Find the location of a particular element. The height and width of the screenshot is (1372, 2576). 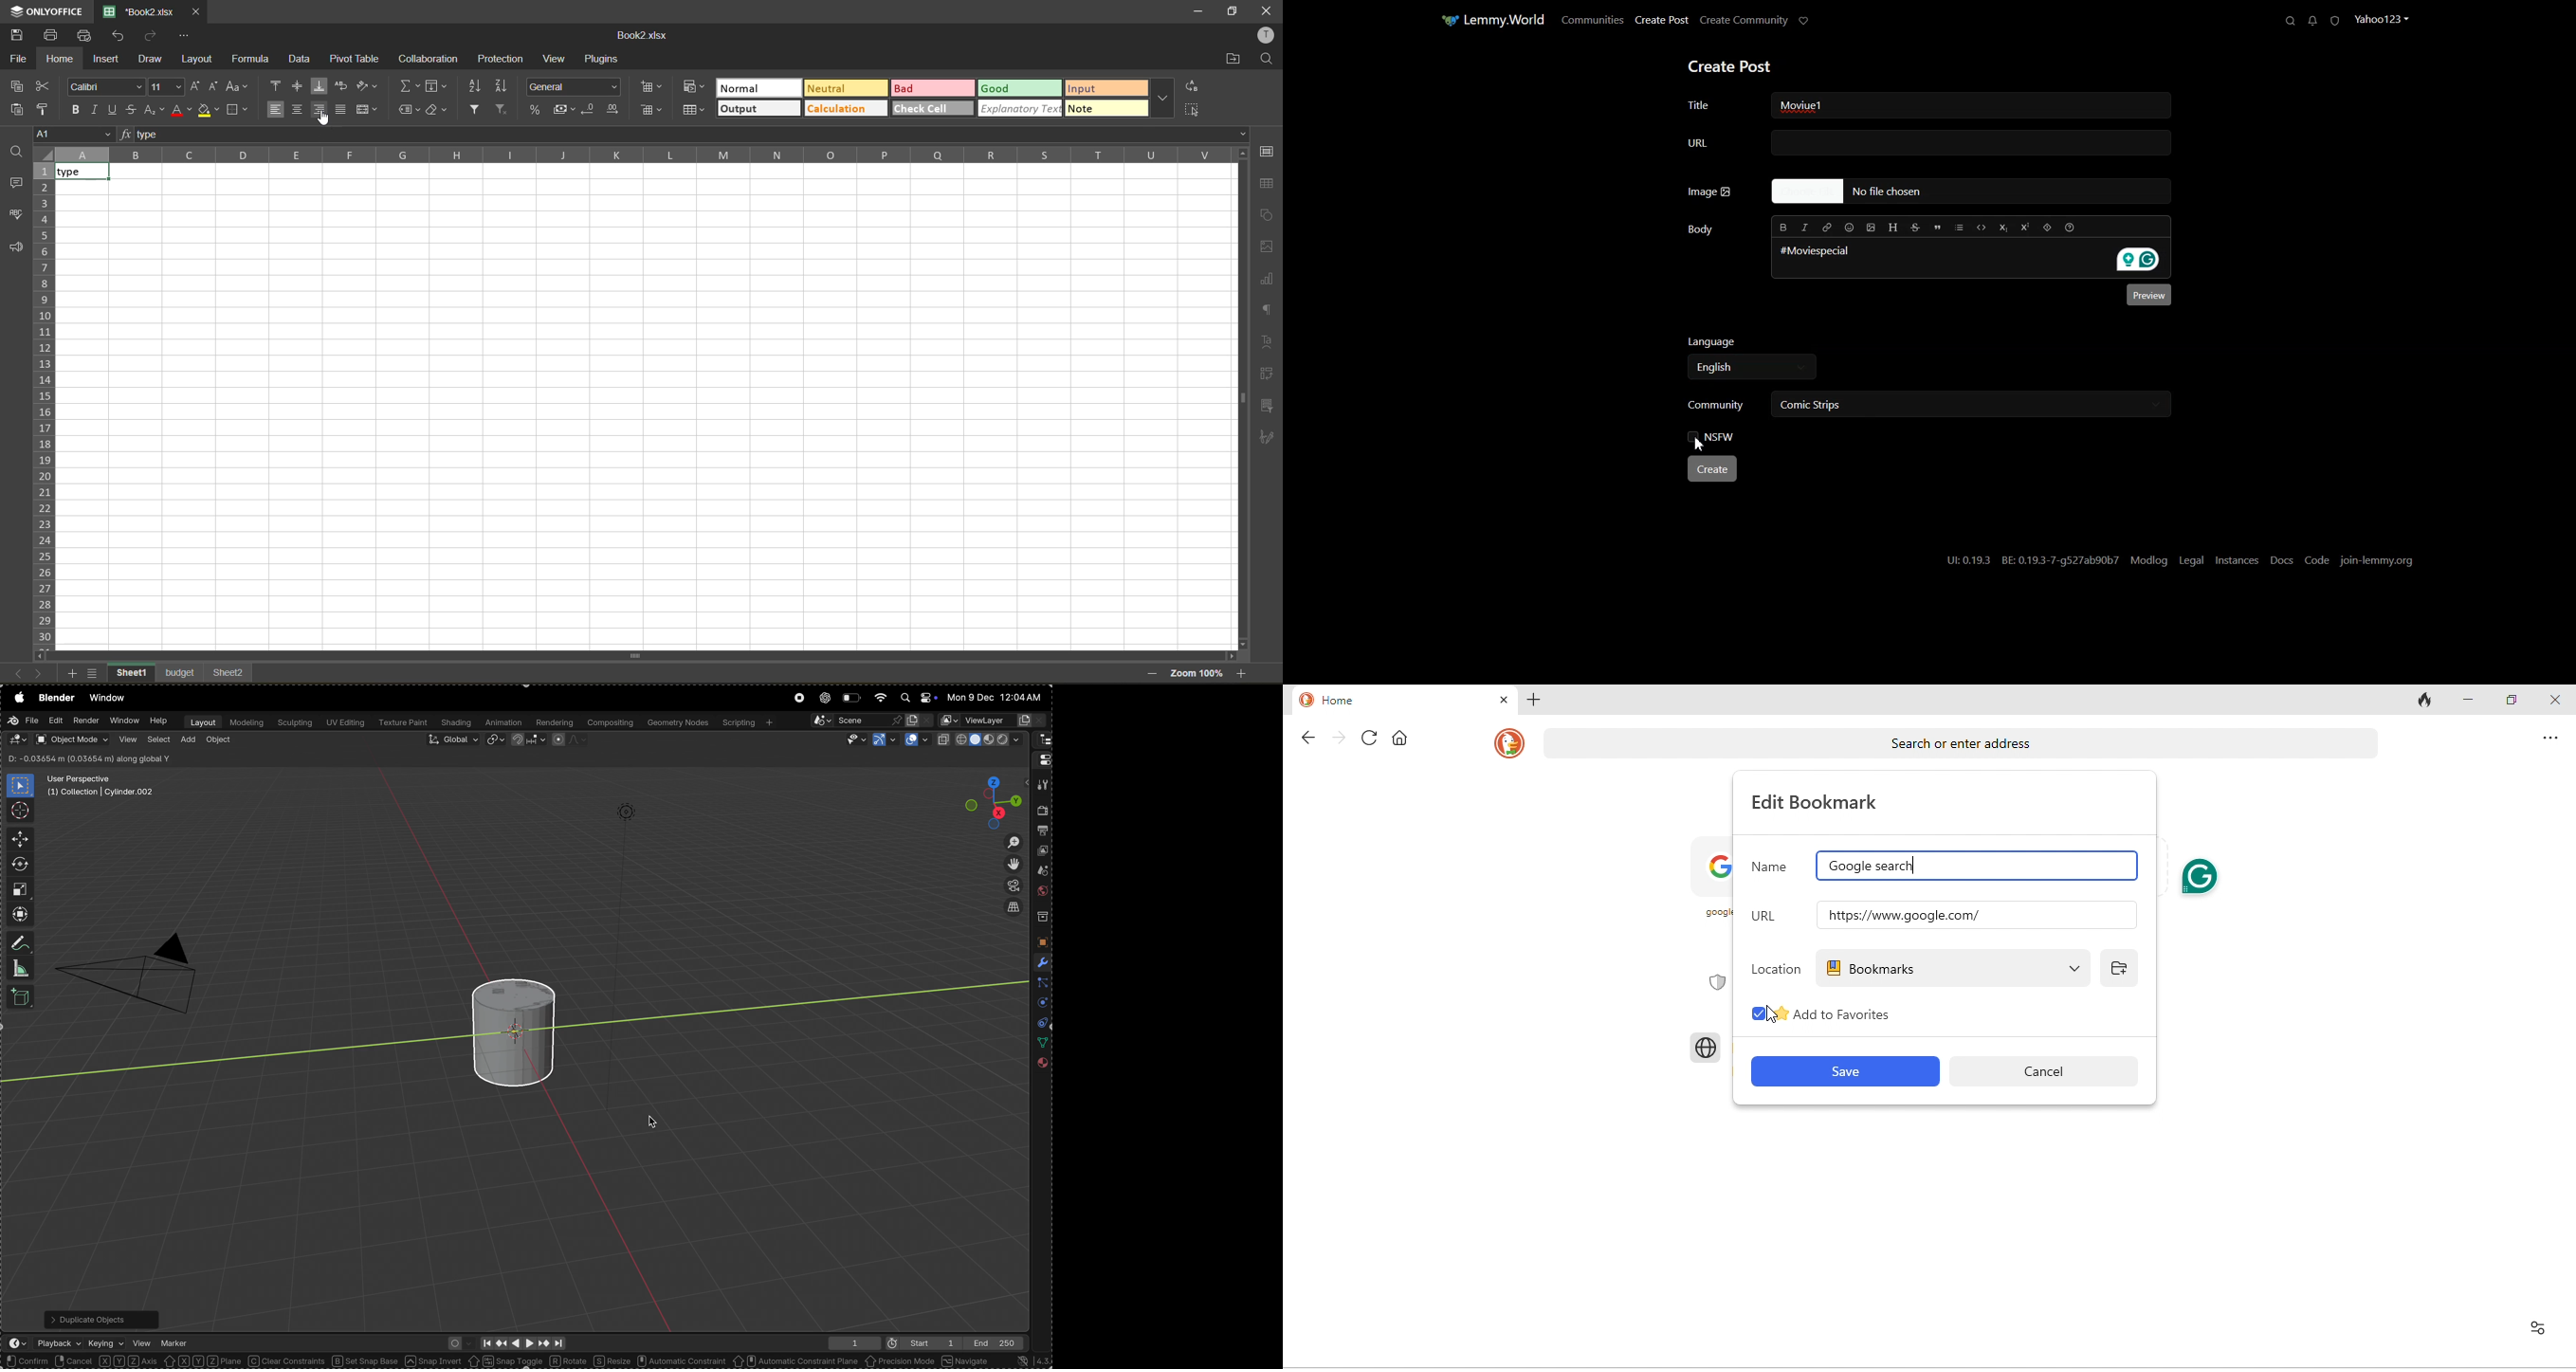

clear constraints is located at coordinates (287, 1362).